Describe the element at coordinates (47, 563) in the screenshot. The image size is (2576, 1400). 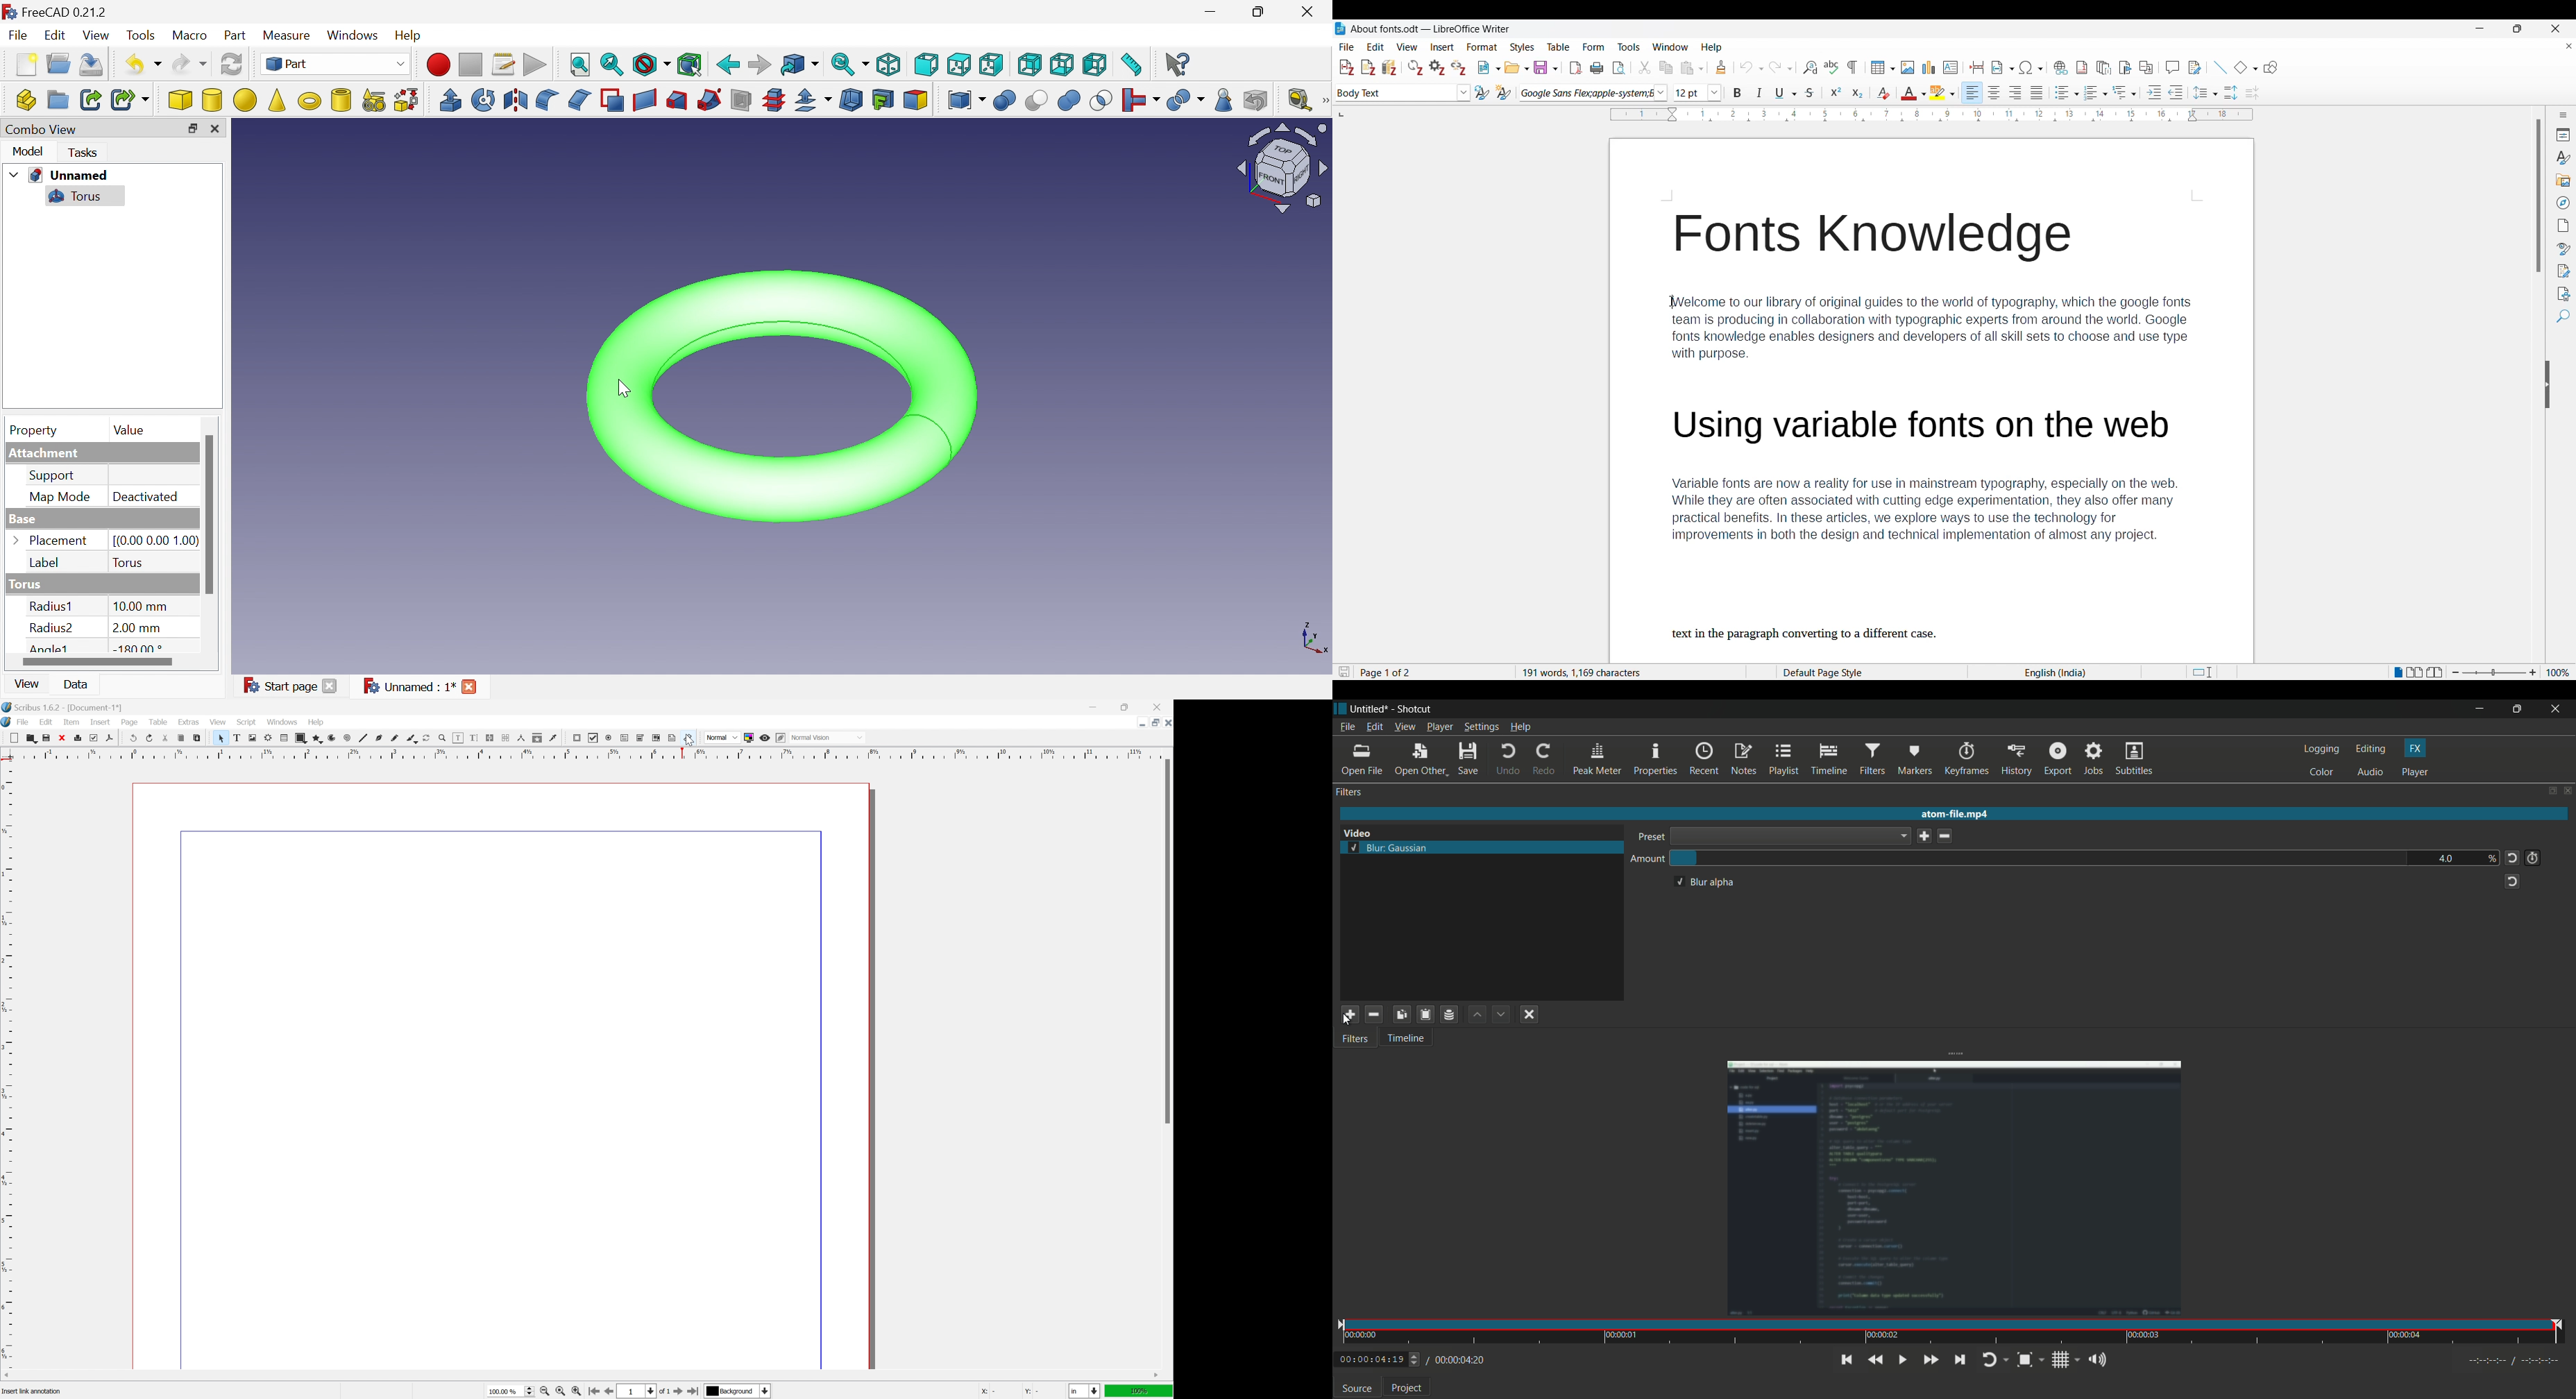
I see `Label` at that location.